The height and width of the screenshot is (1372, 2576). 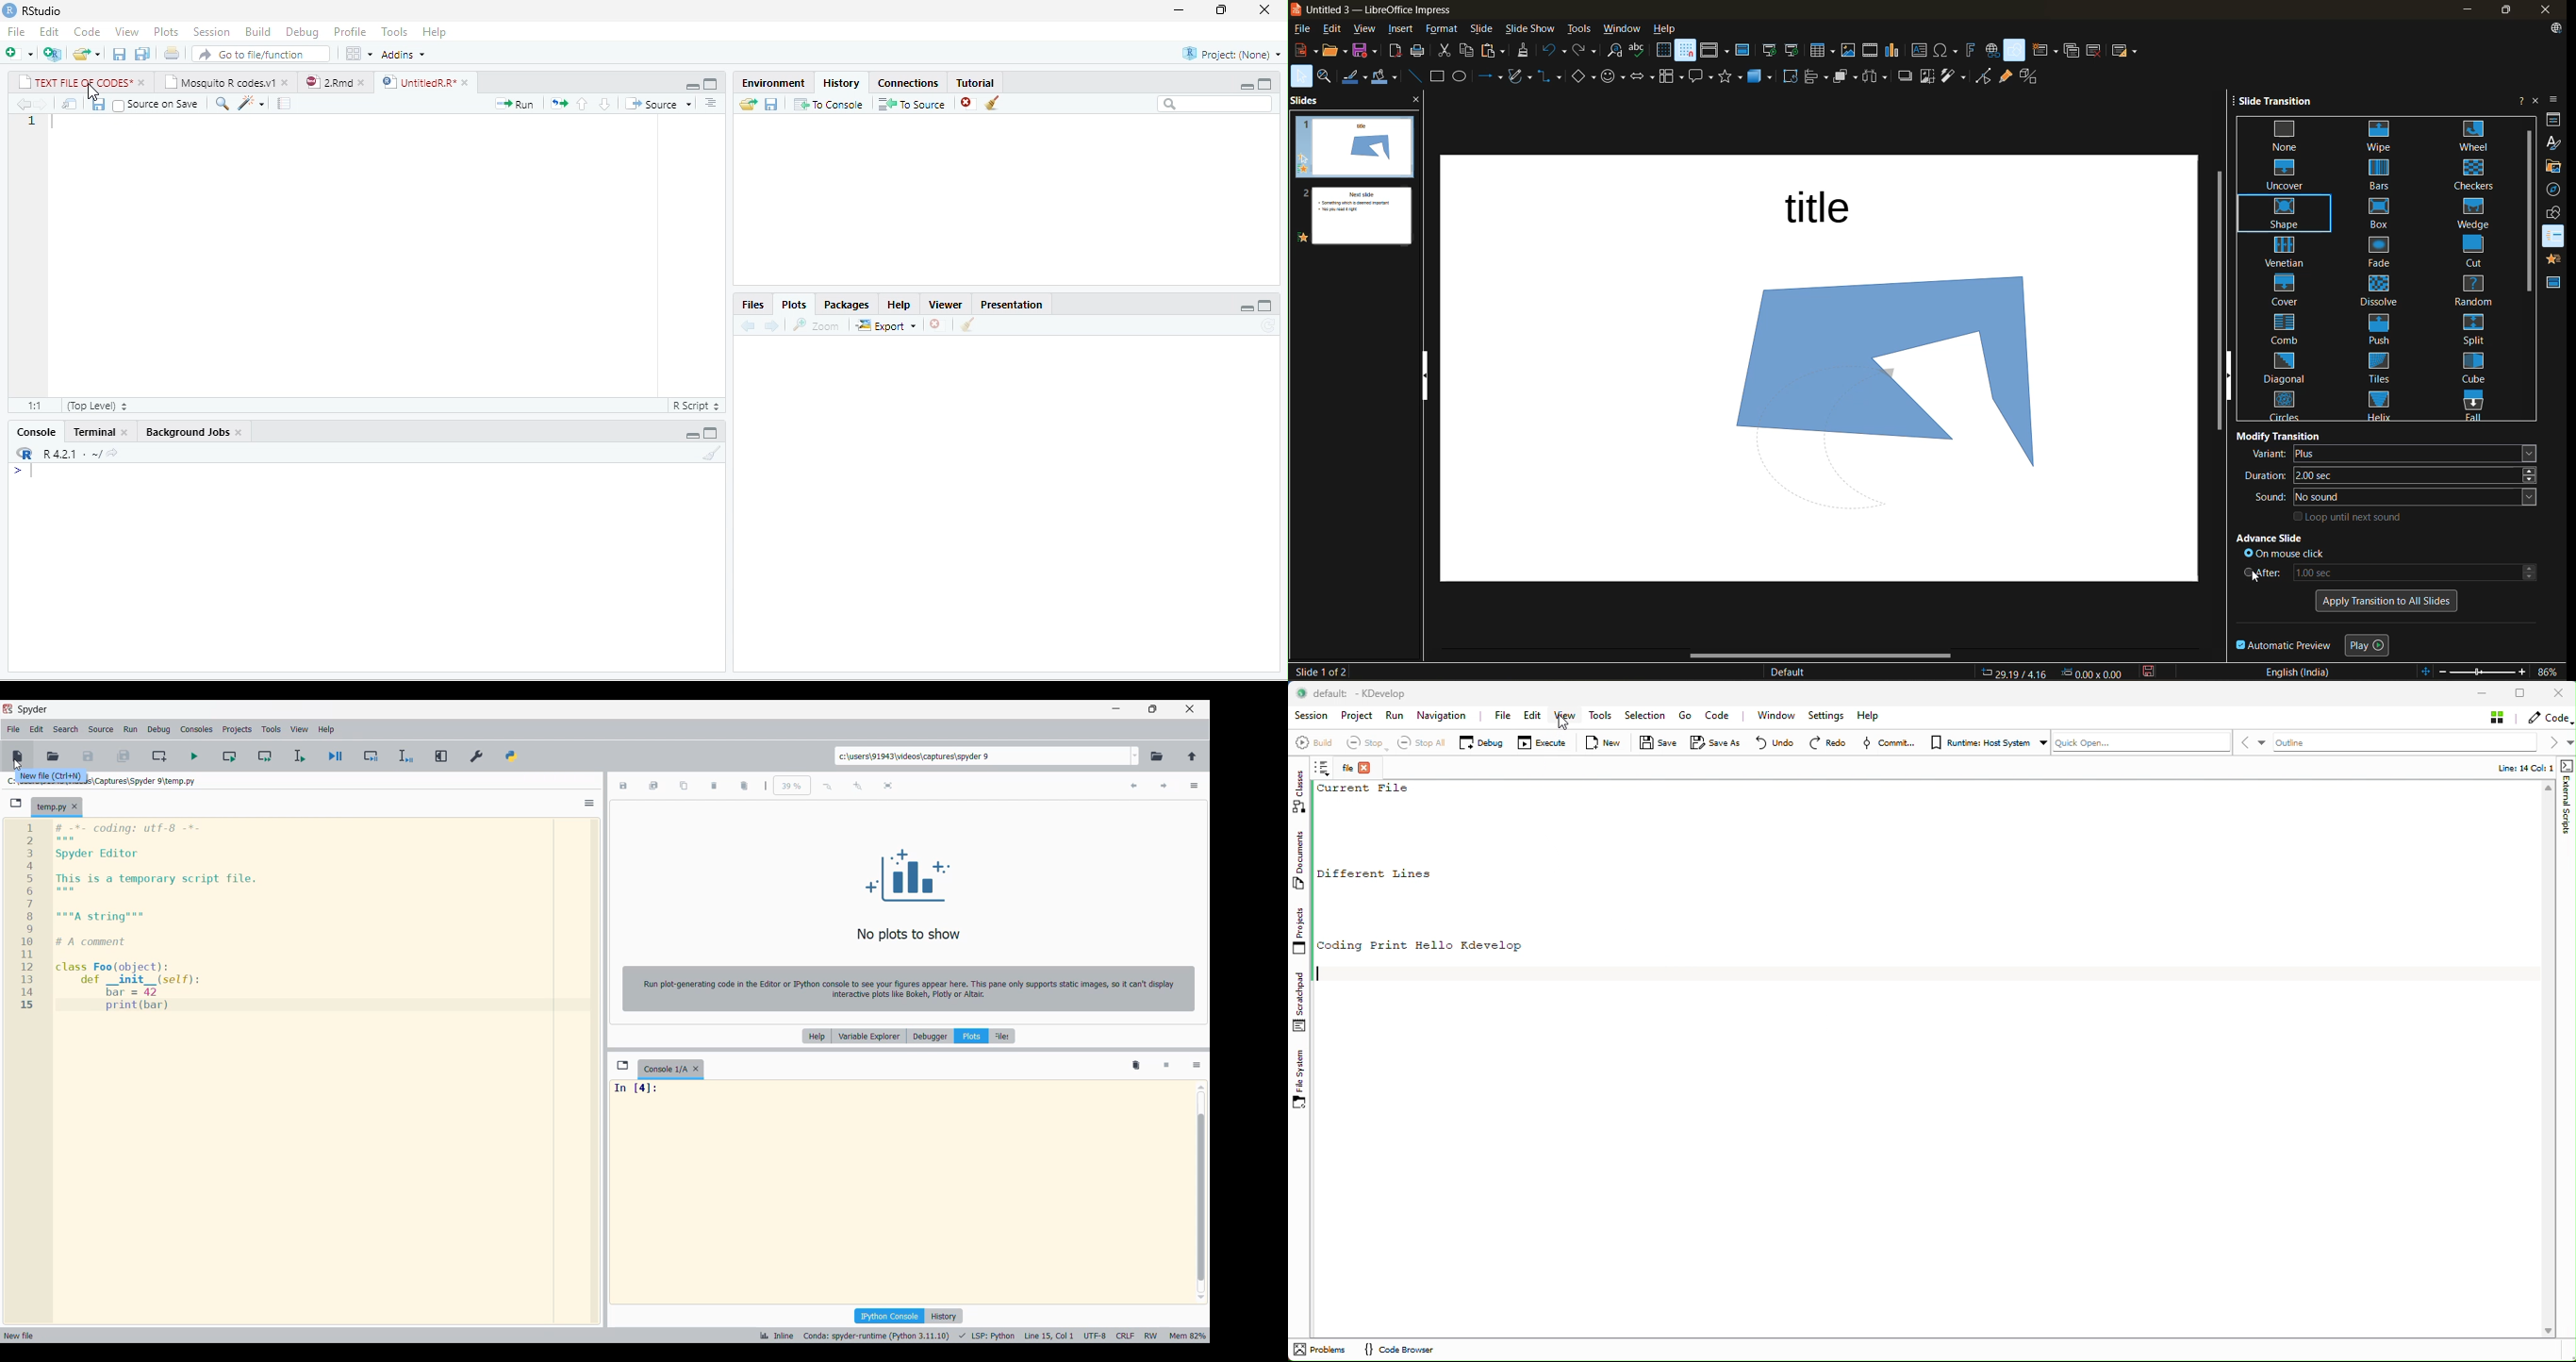 I want to click on Help, so click(x=900, y=305).